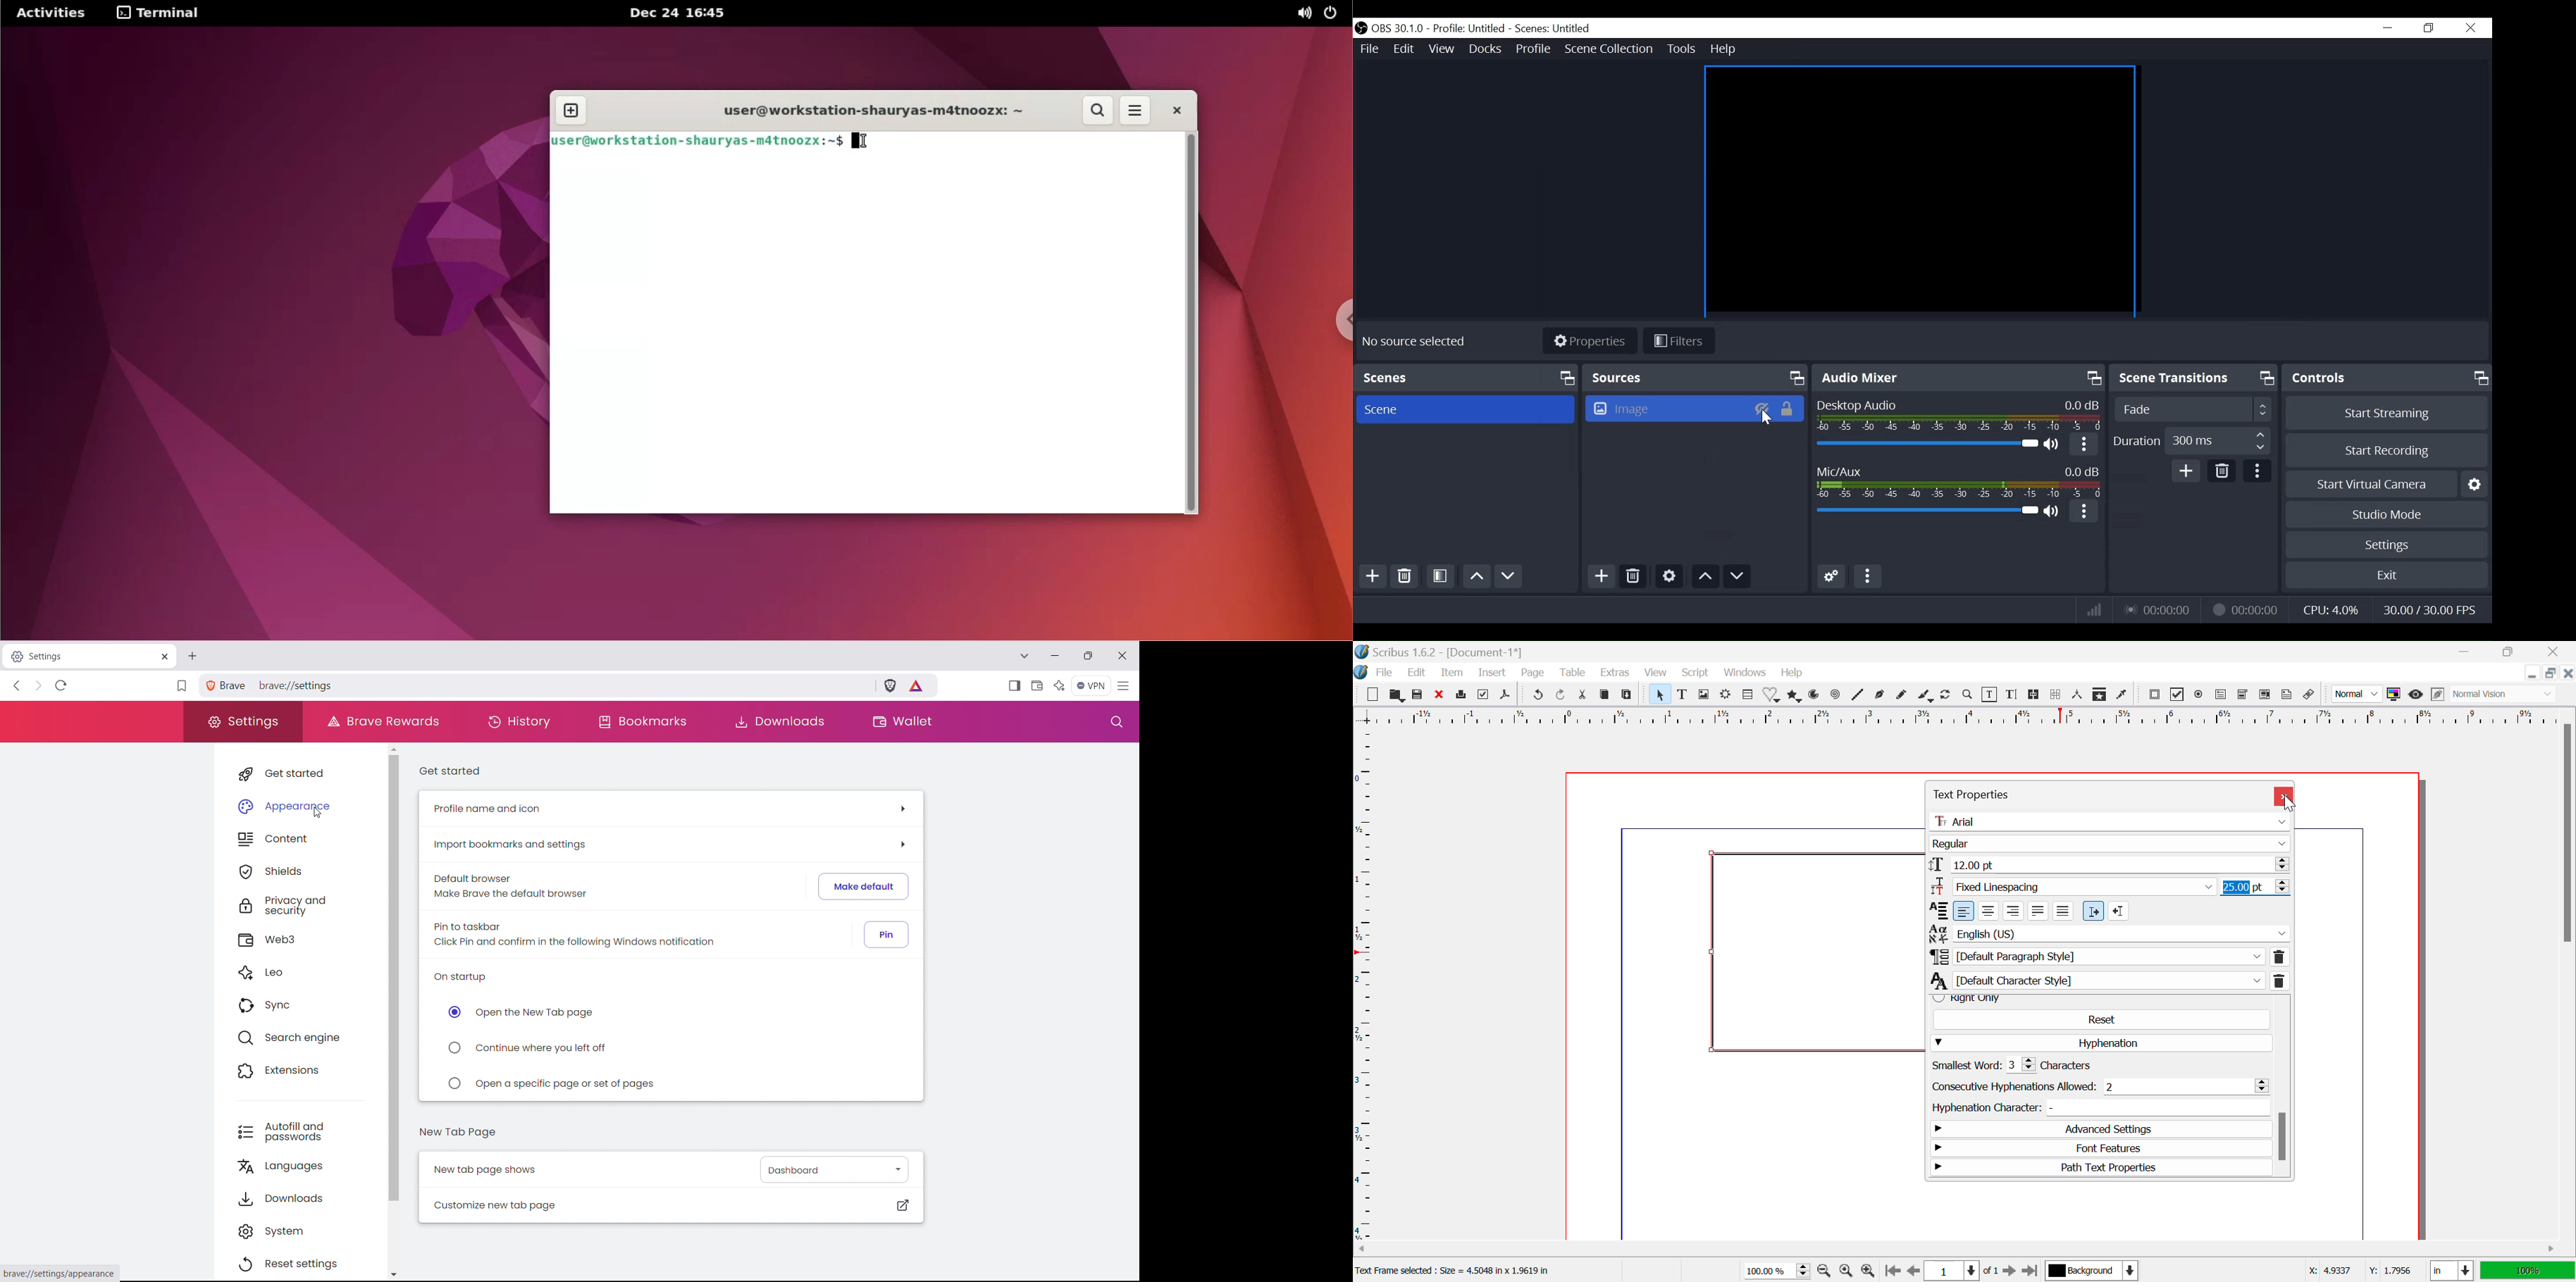 The image size is (2576, 1288). What do you see at coordinates (398, 977) in the screenshot?
I see `scrollbar` at bounding box center [398, 977].